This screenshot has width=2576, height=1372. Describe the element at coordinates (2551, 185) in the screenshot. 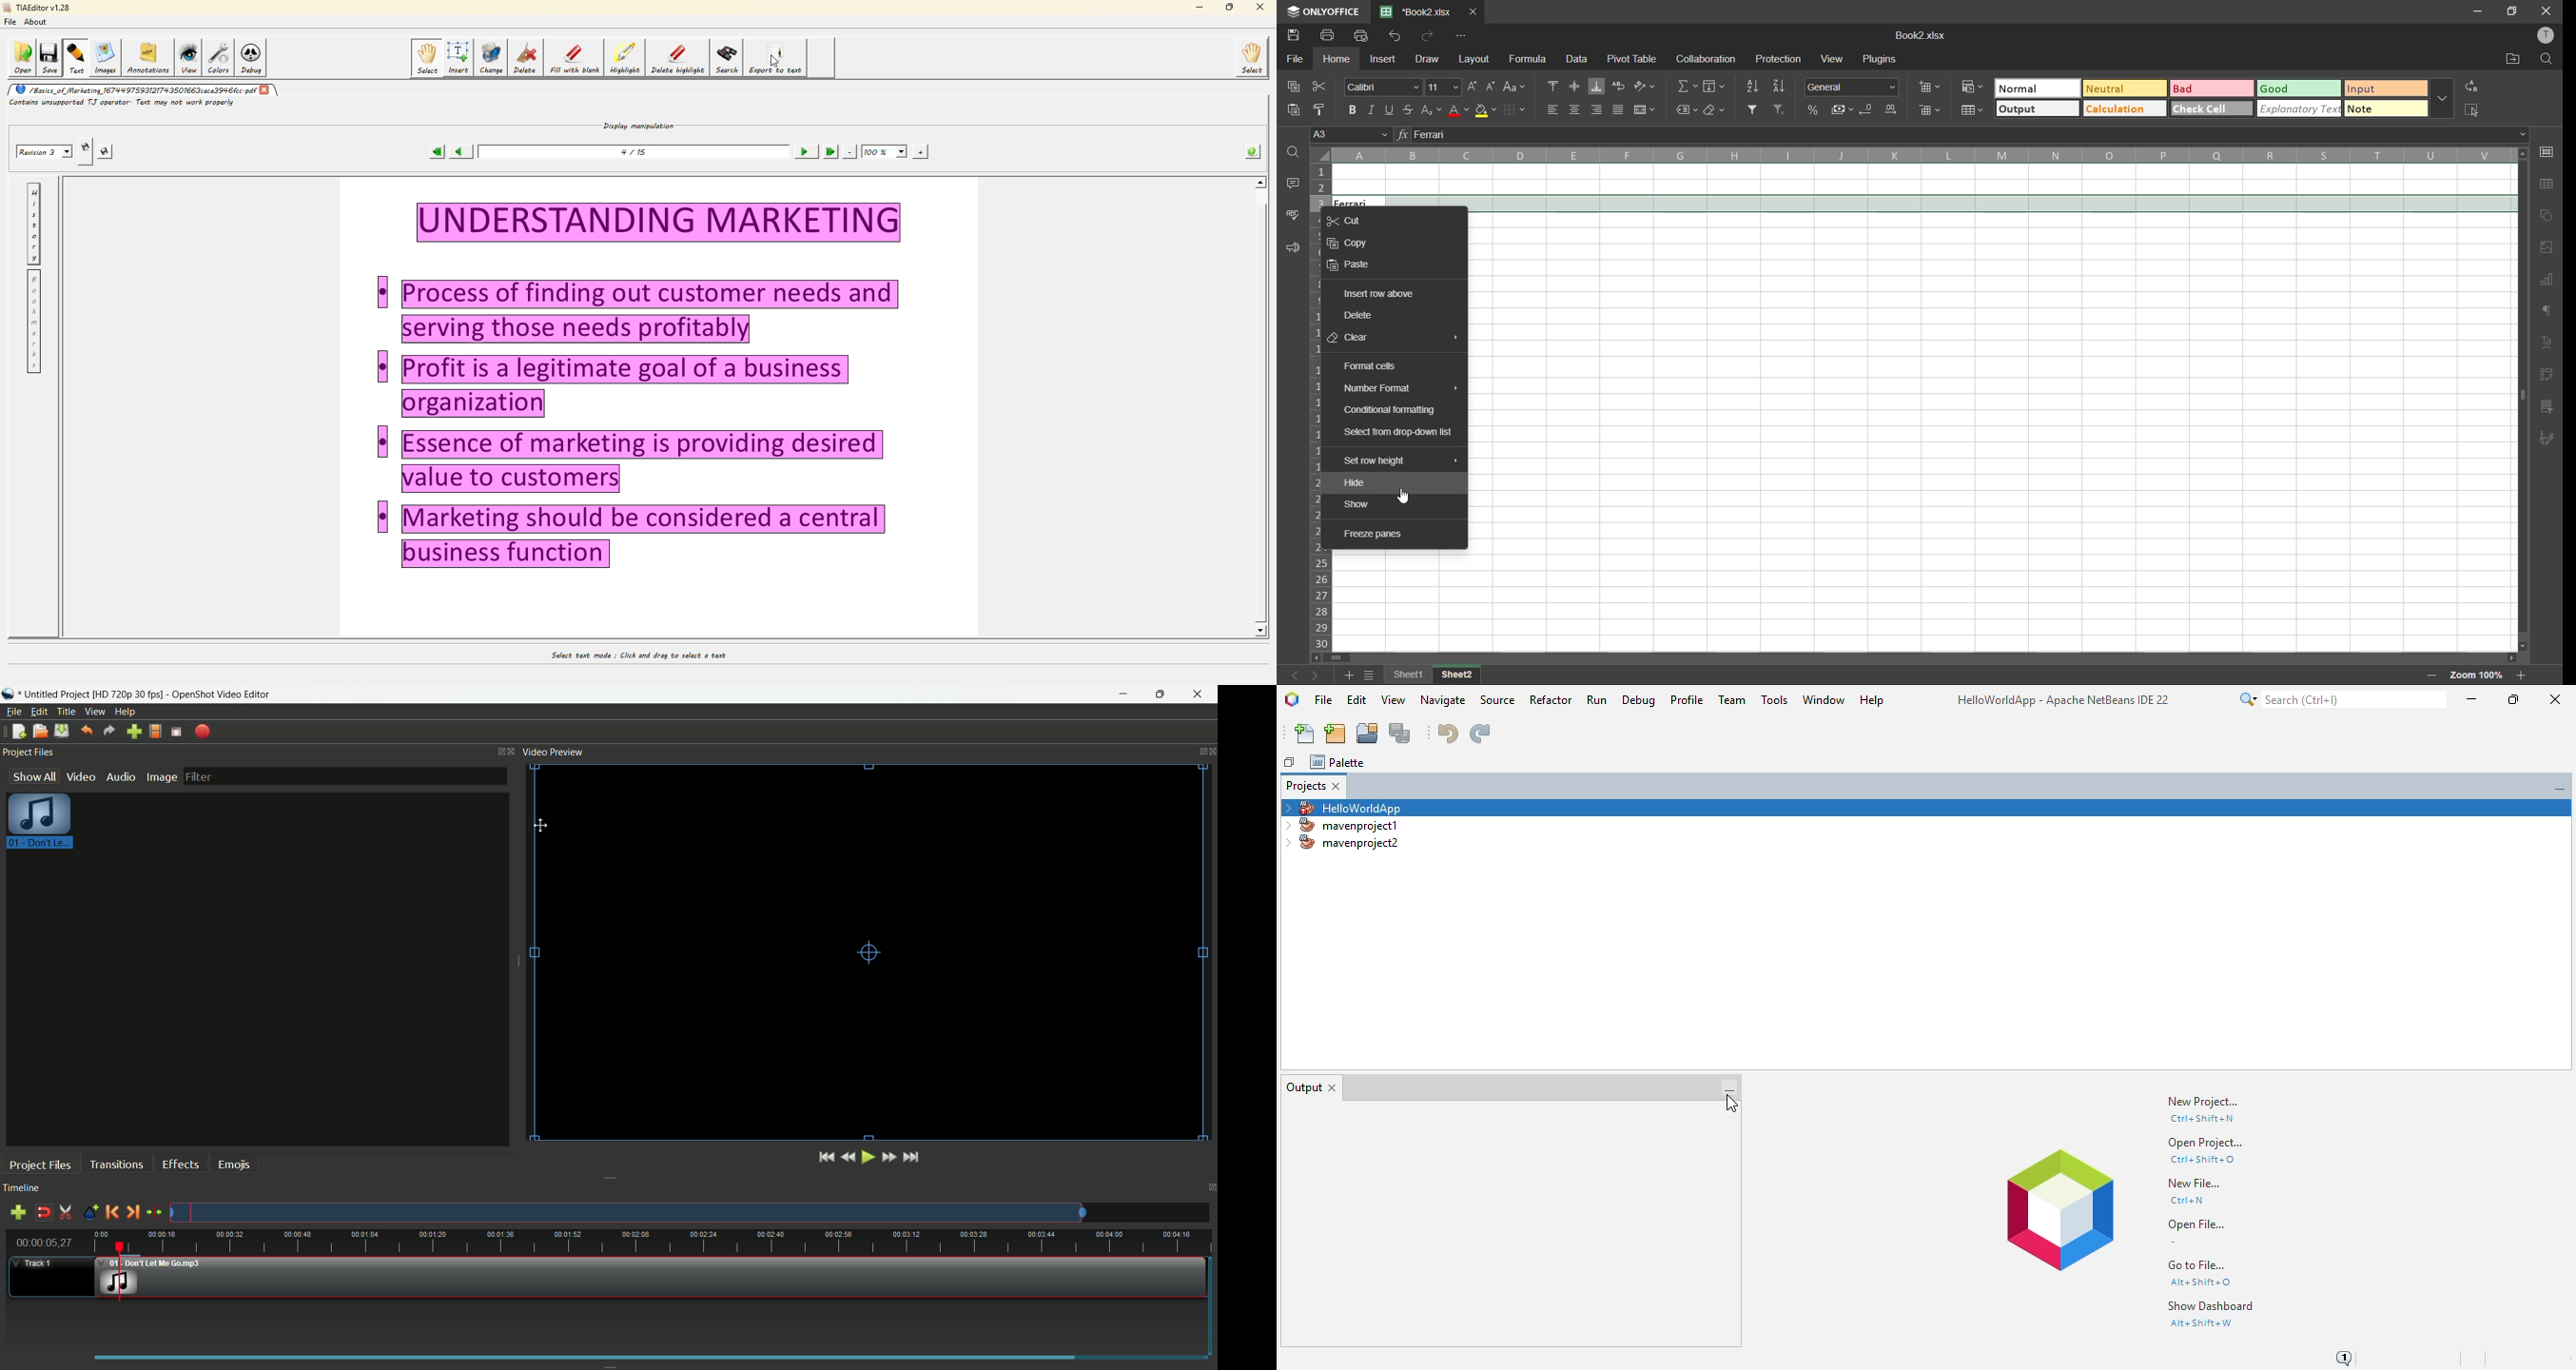

I see `table` at that location.